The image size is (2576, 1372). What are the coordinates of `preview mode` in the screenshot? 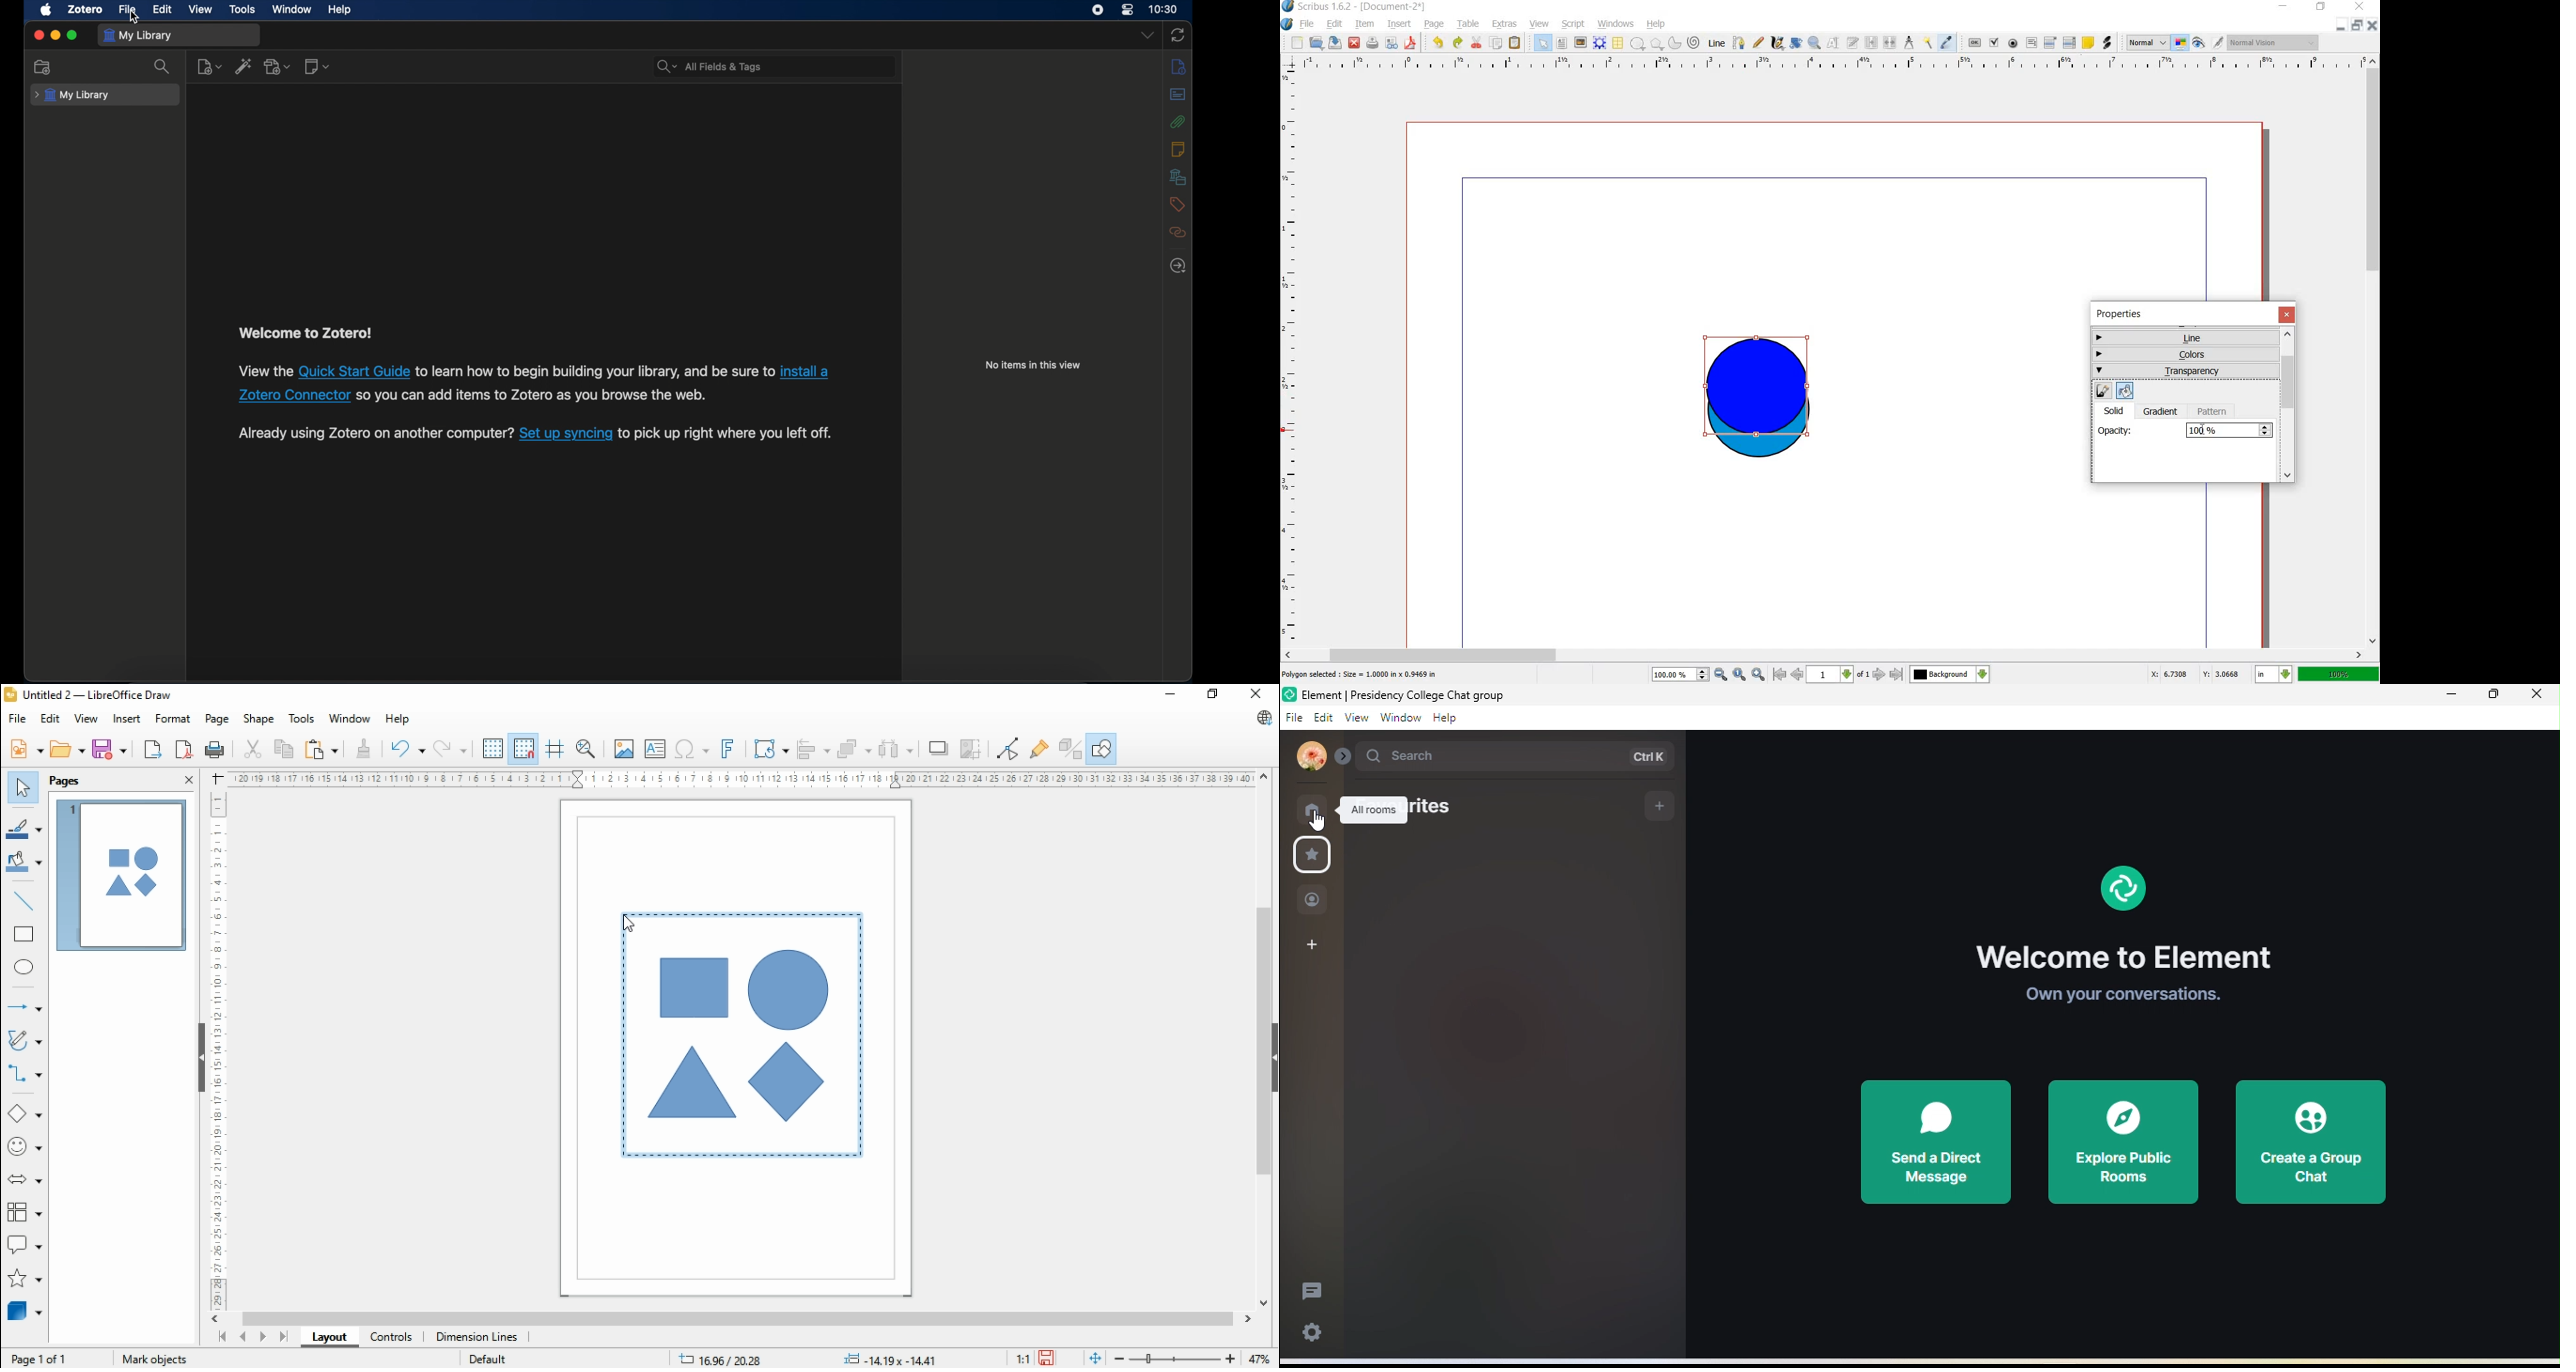 It's located at (2199, 45).